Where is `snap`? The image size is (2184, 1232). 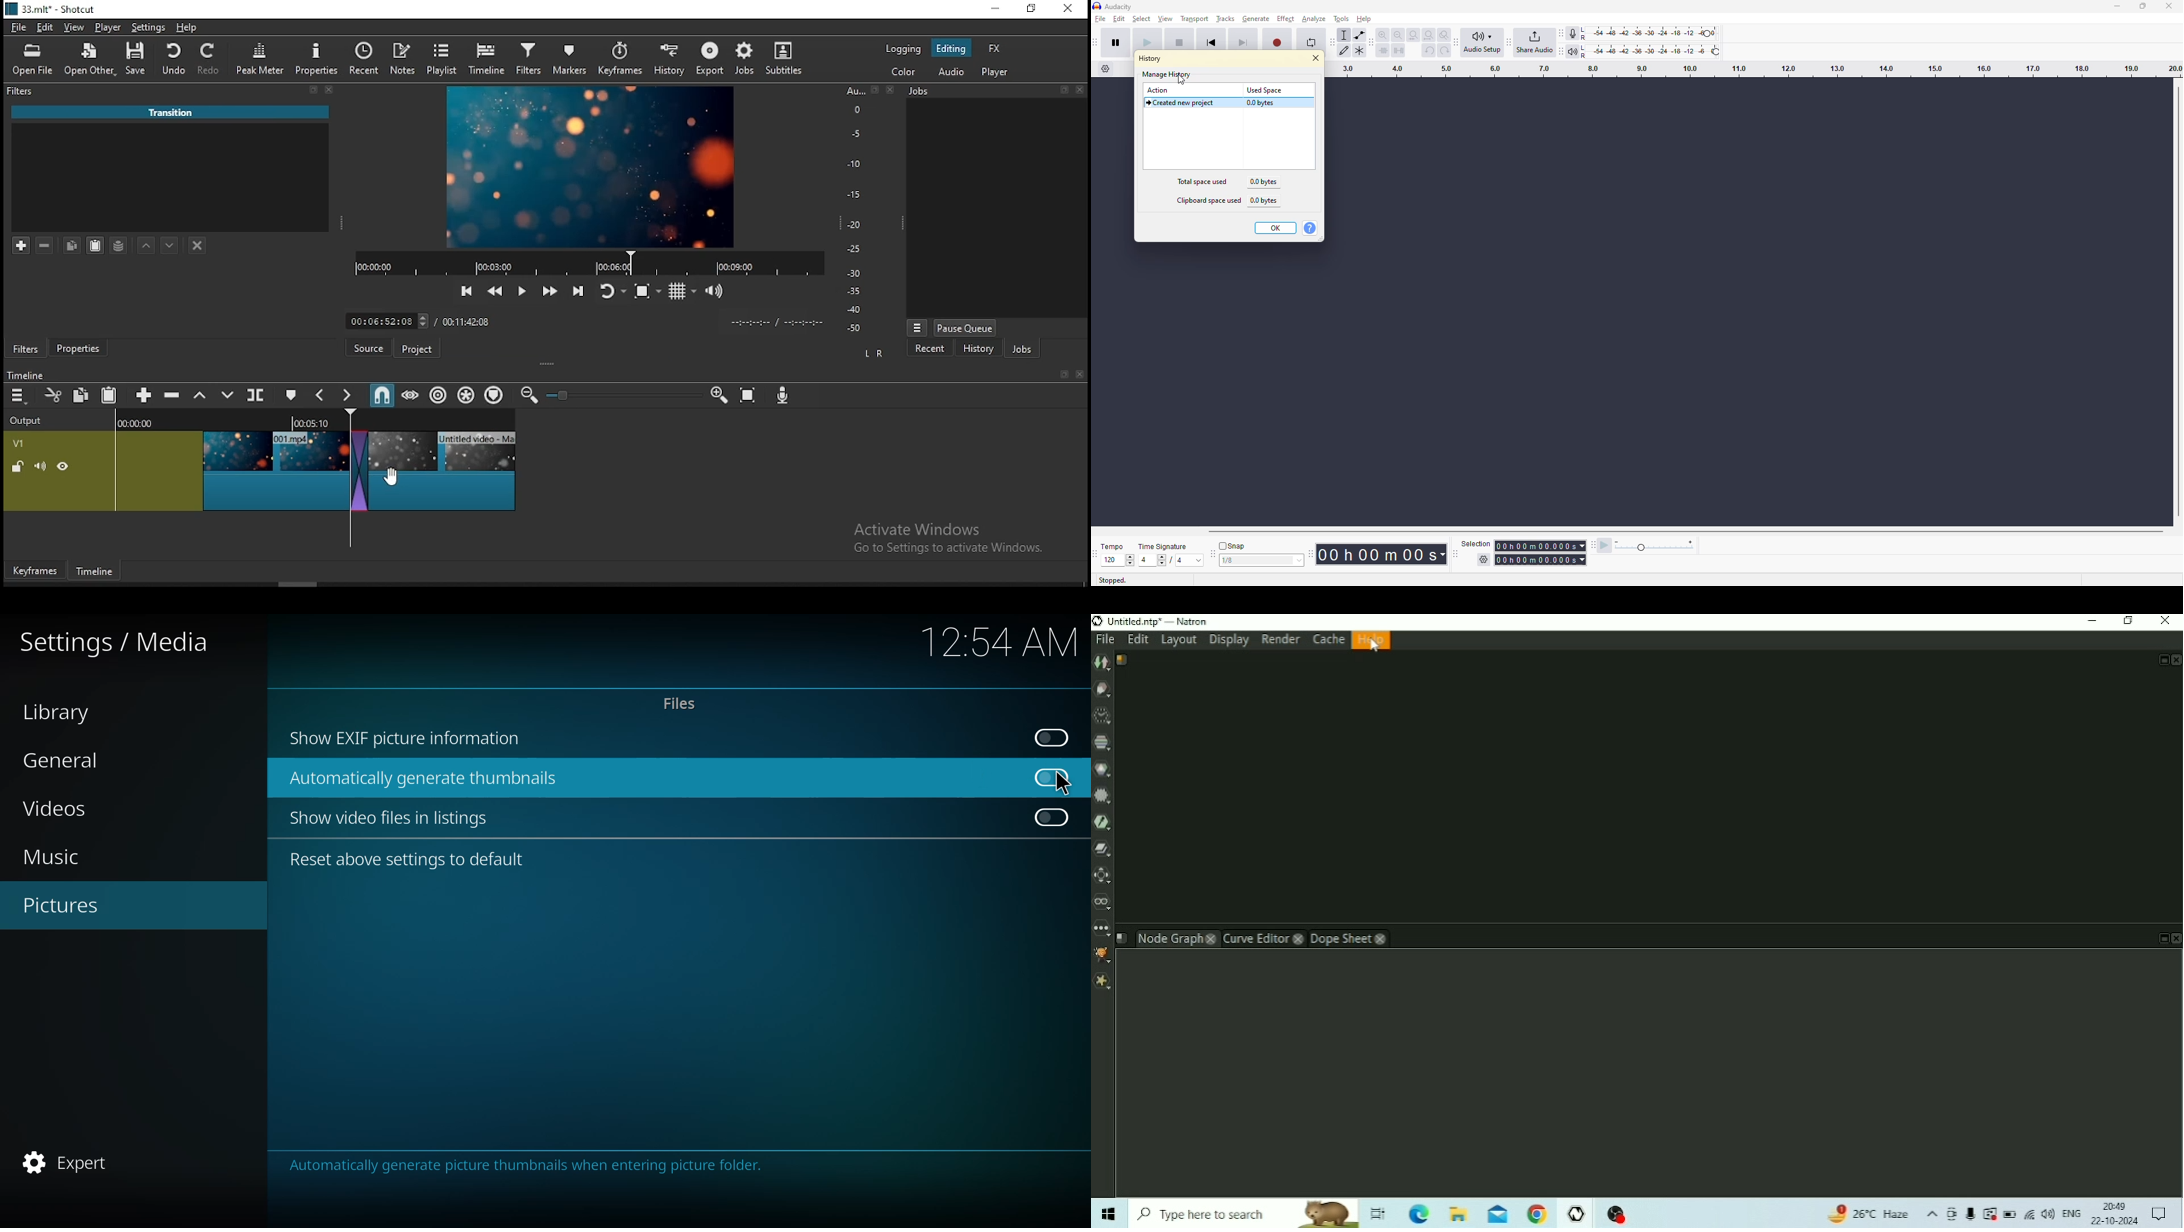 snap is located at coordinates (1232, 548).